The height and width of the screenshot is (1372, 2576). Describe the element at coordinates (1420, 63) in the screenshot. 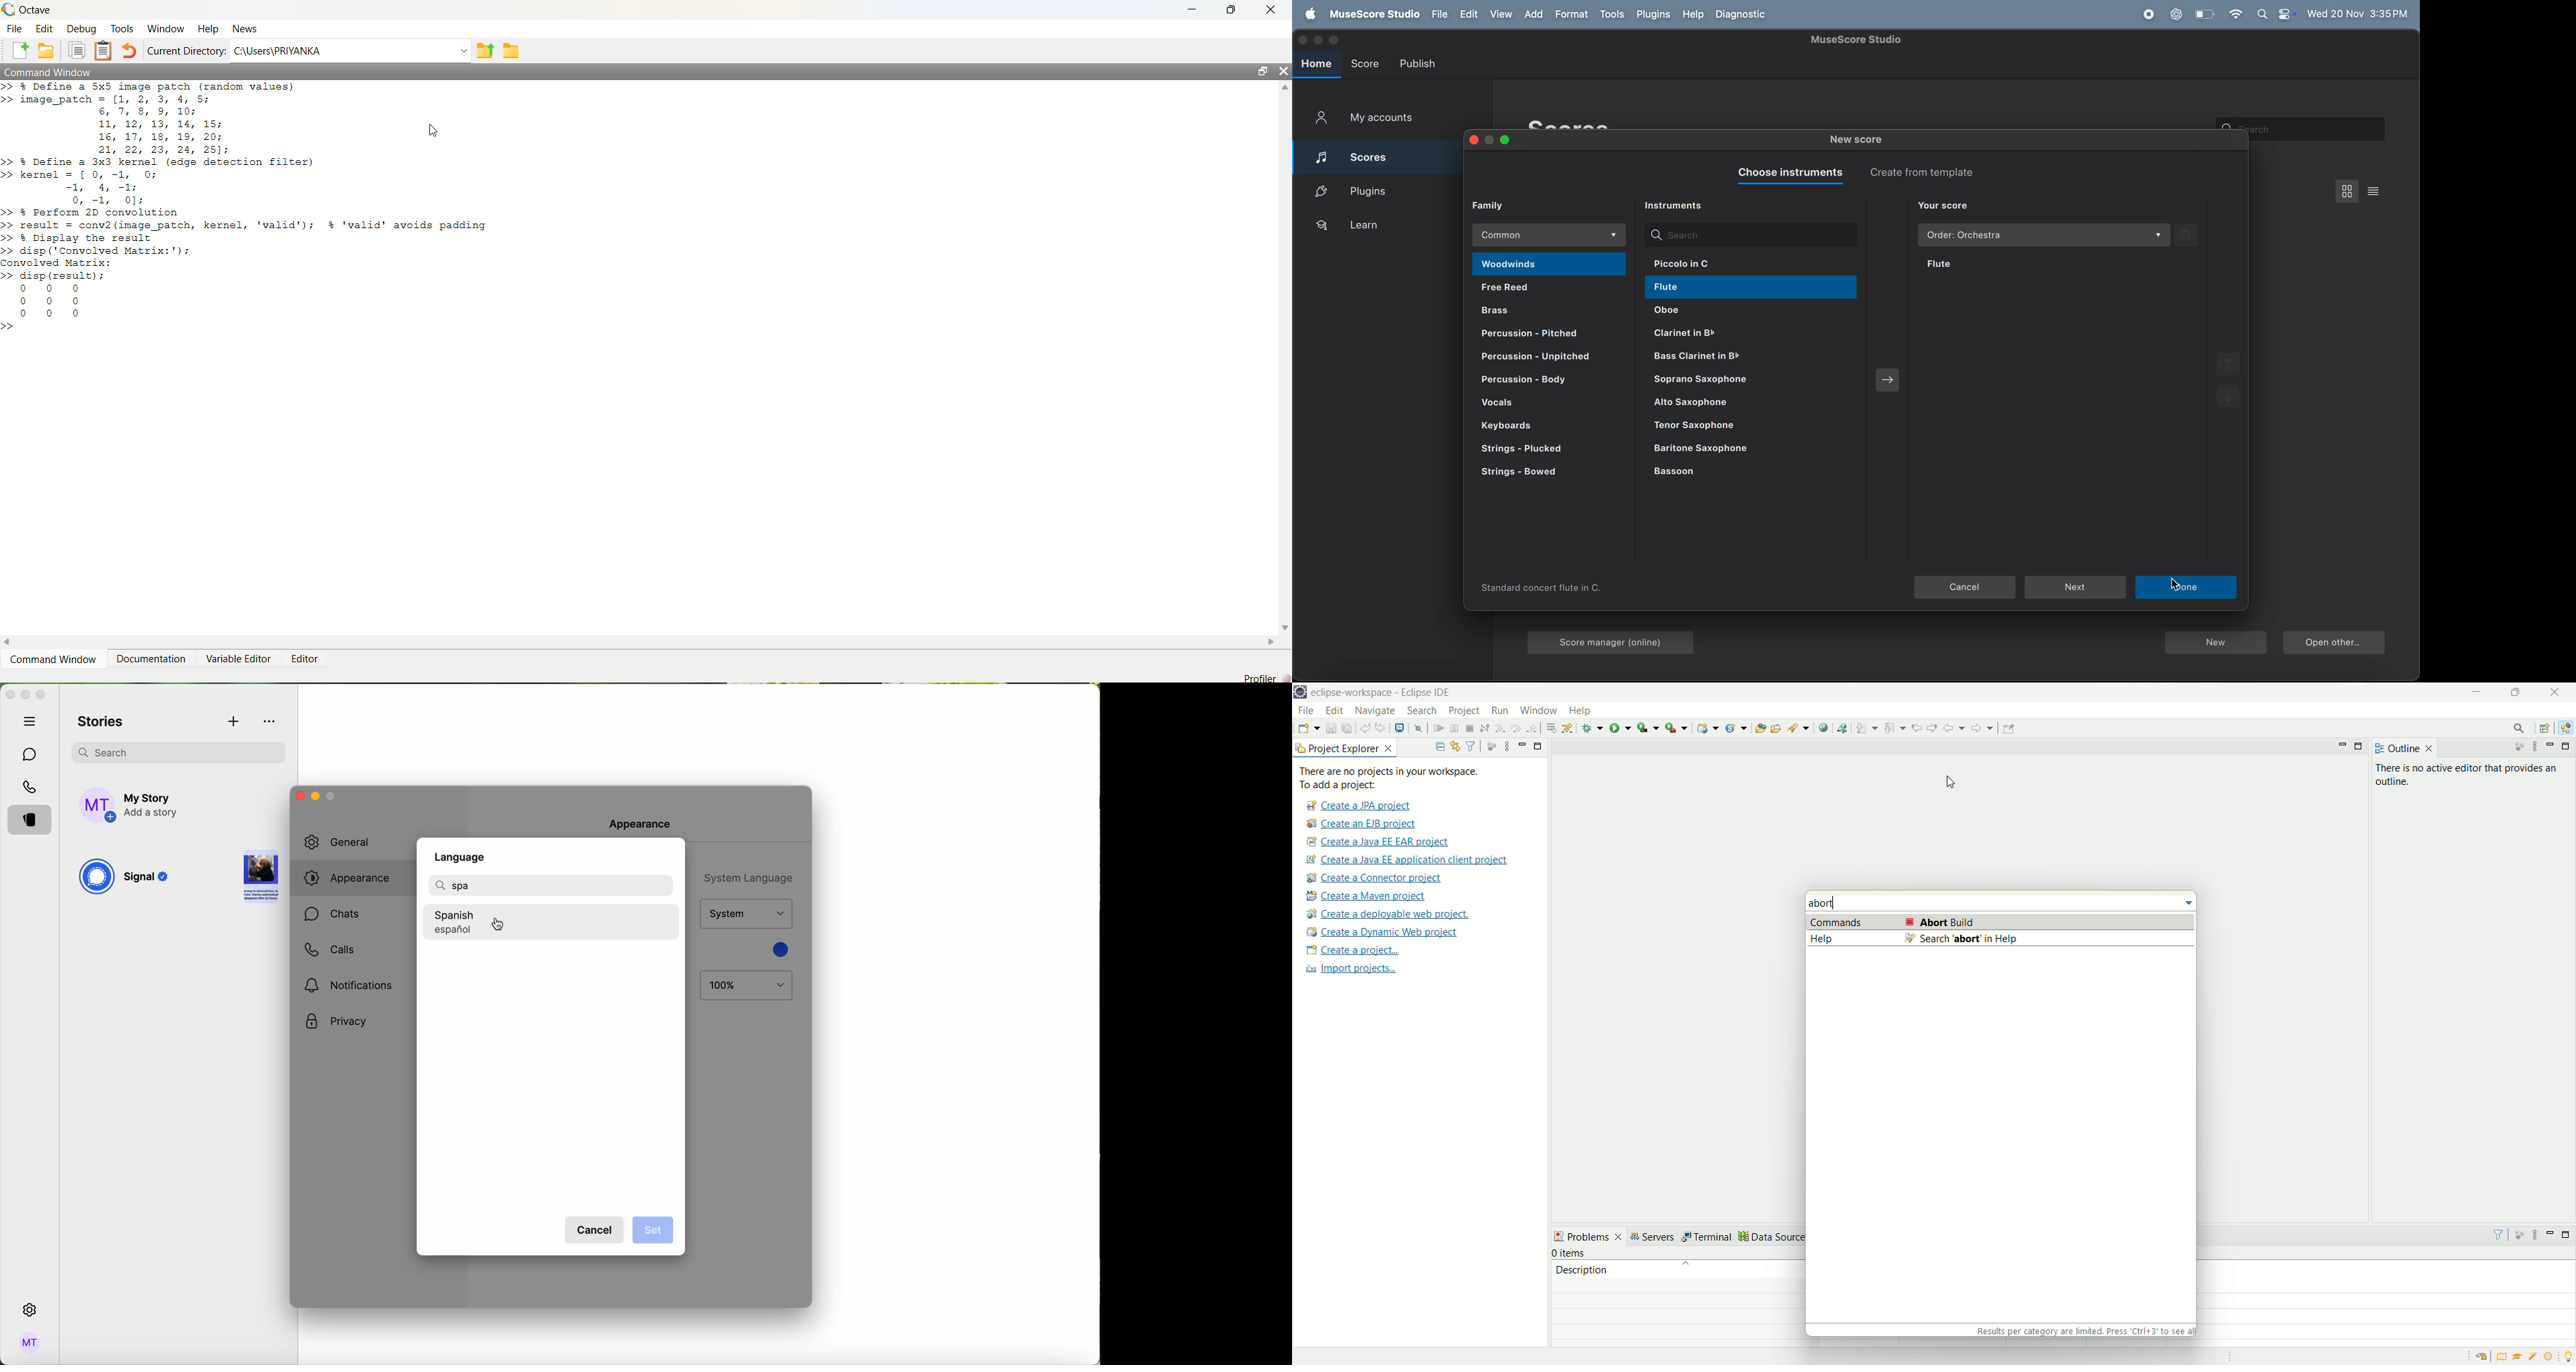

I see `publish` at that location.